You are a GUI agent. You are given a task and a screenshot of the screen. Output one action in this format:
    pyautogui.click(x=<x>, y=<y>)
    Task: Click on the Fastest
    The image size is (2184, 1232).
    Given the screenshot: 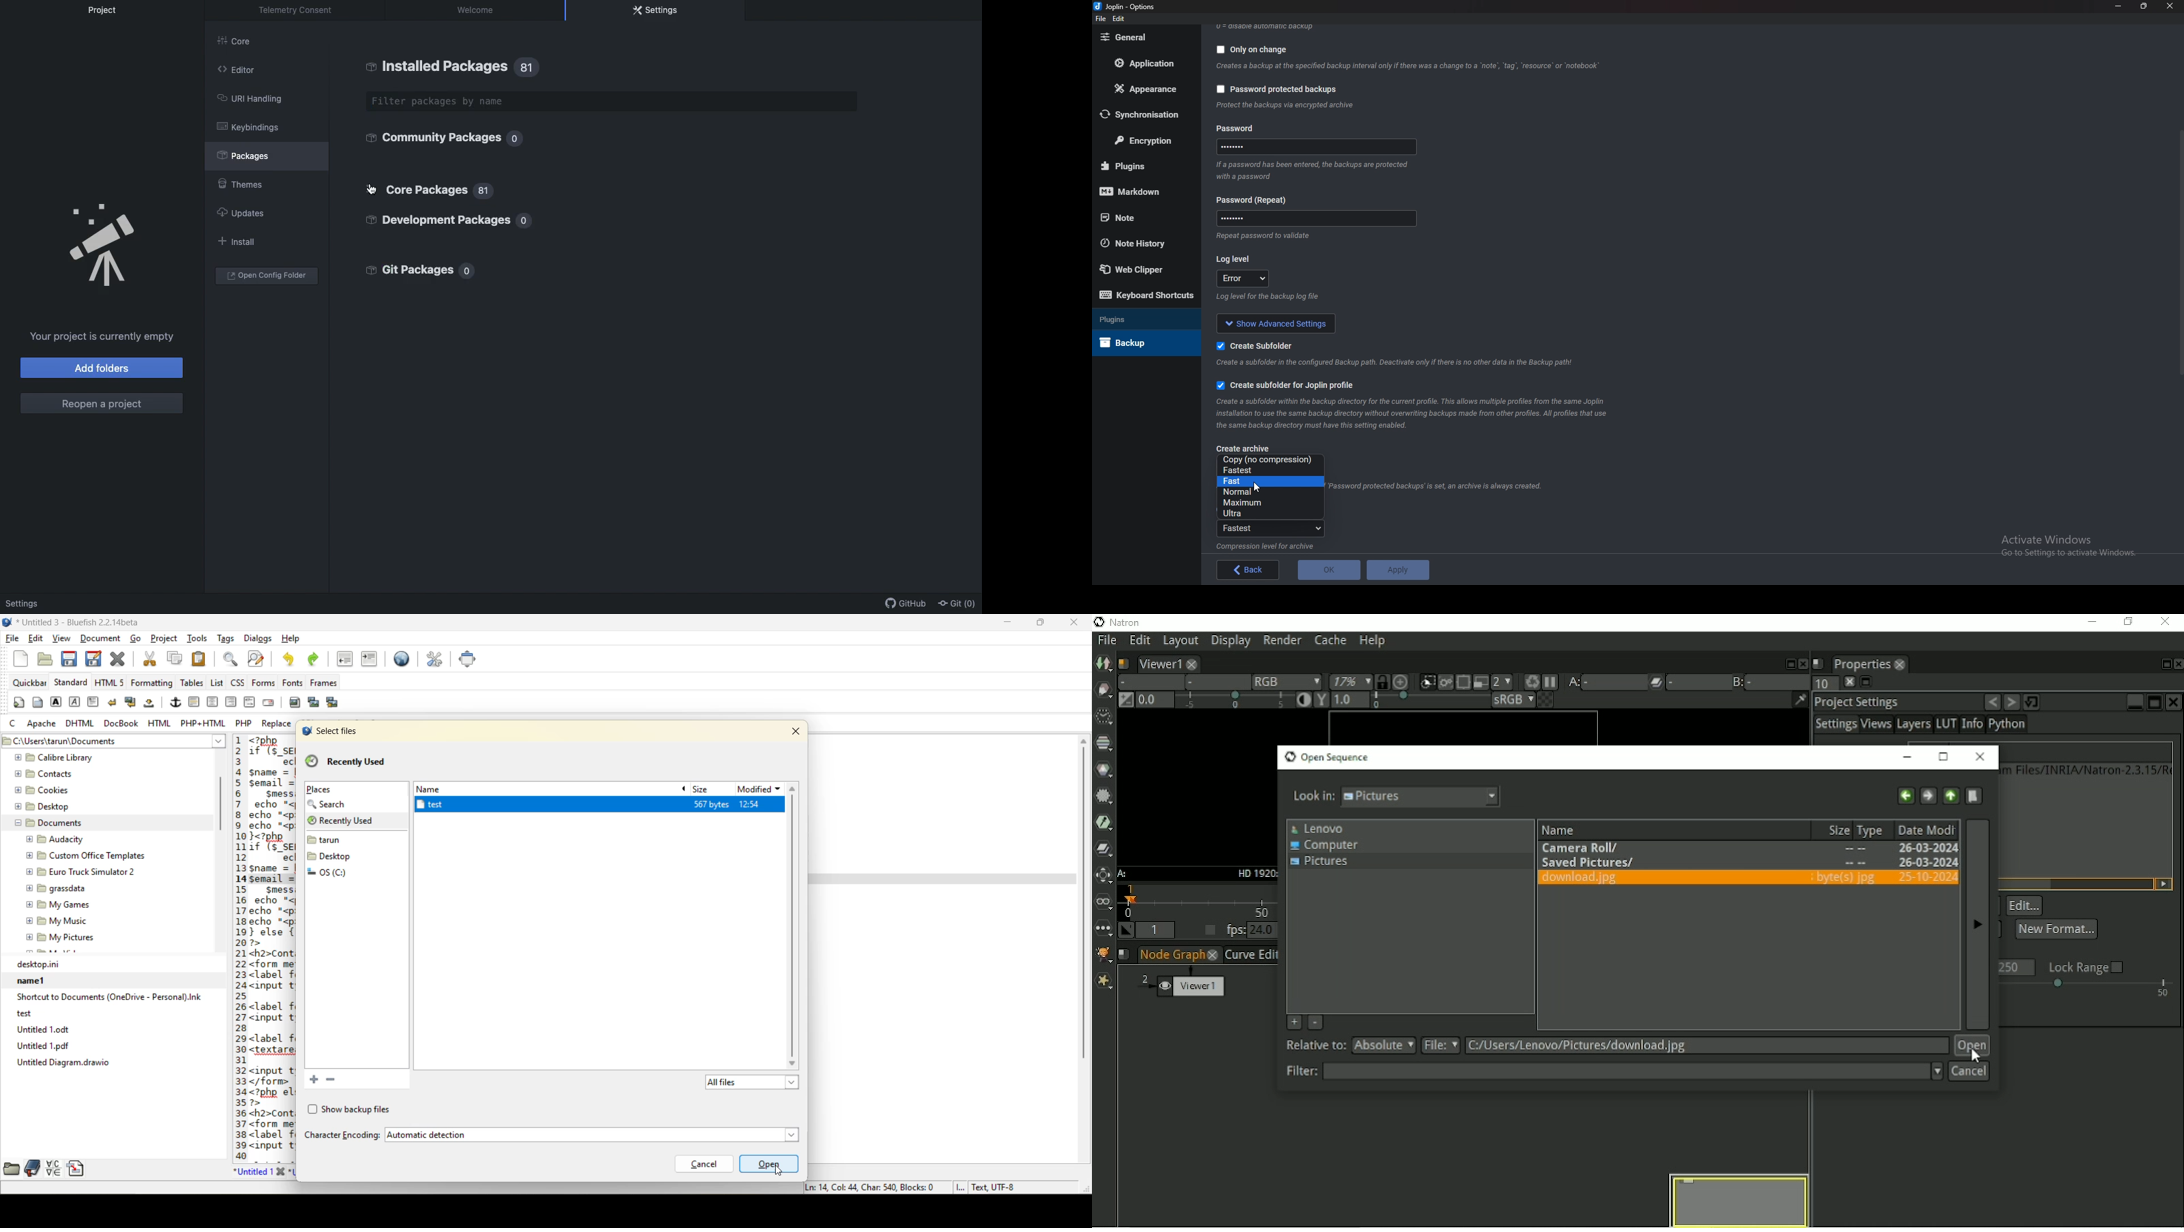 What is the action you would take?
    pyautogui.click(x=1271, y=530)
    